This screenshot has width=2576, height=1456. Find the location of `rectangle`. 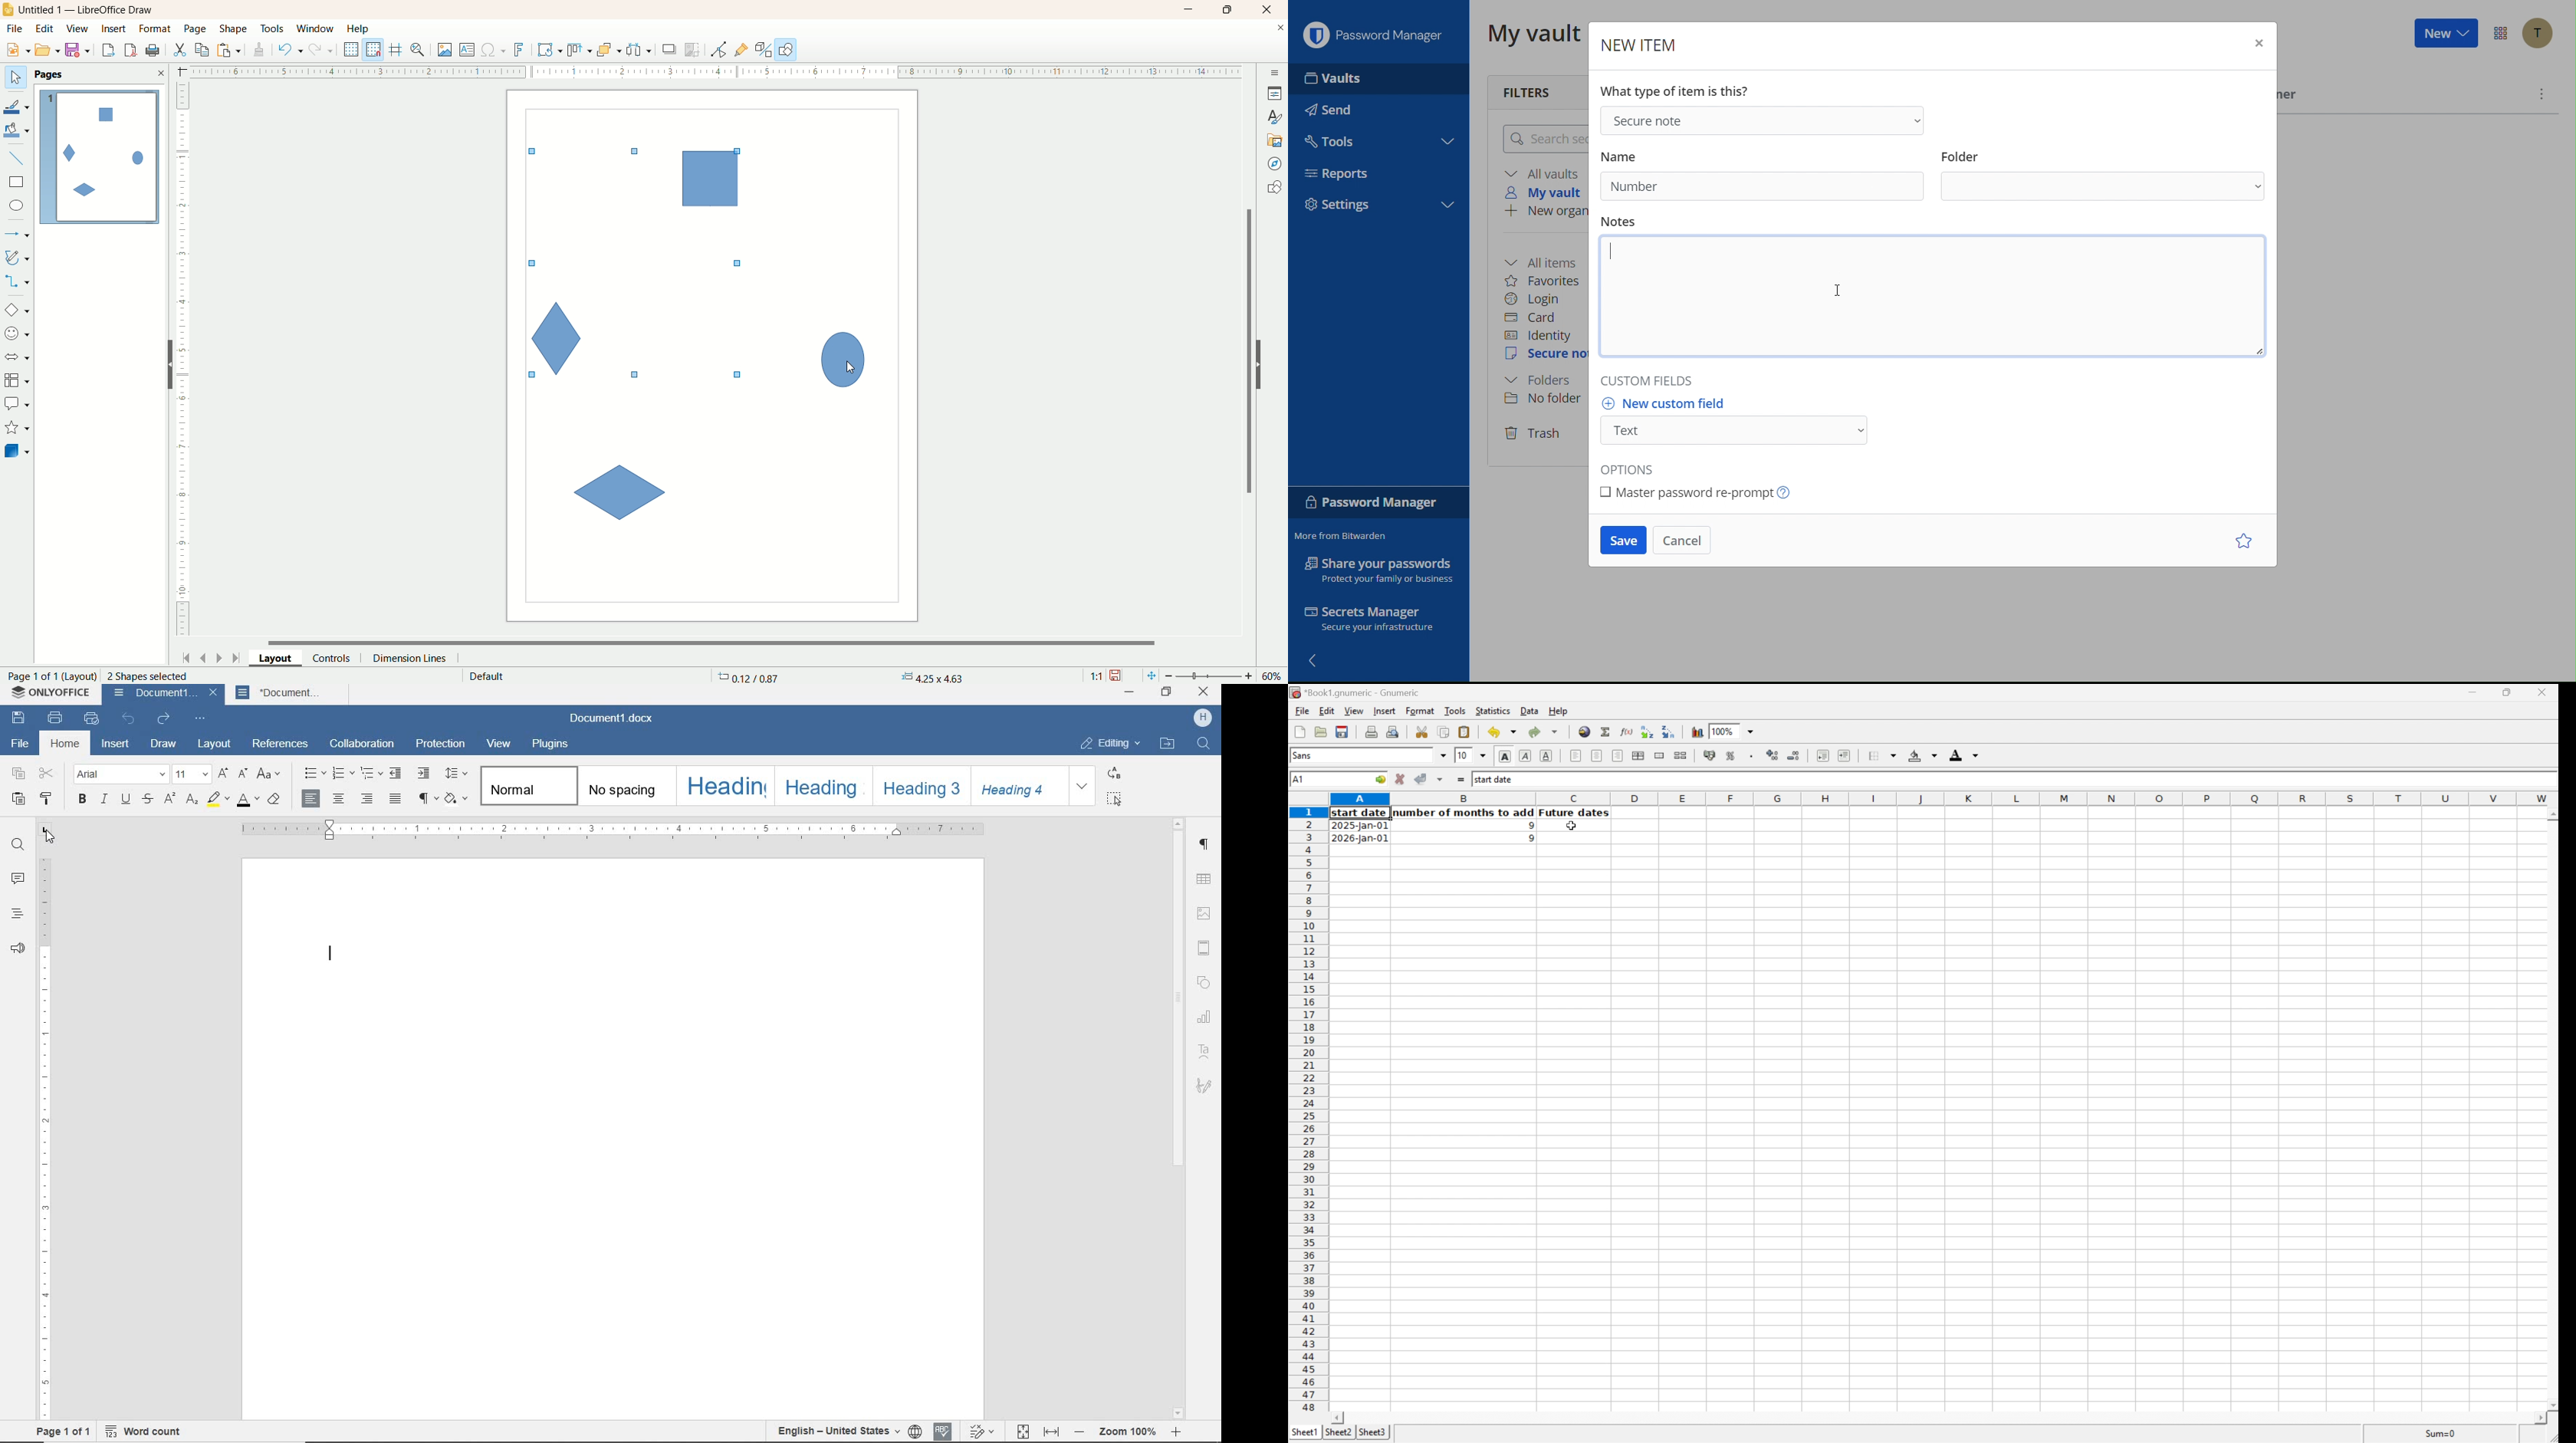

rectangle is located at coordinates (18, 182).